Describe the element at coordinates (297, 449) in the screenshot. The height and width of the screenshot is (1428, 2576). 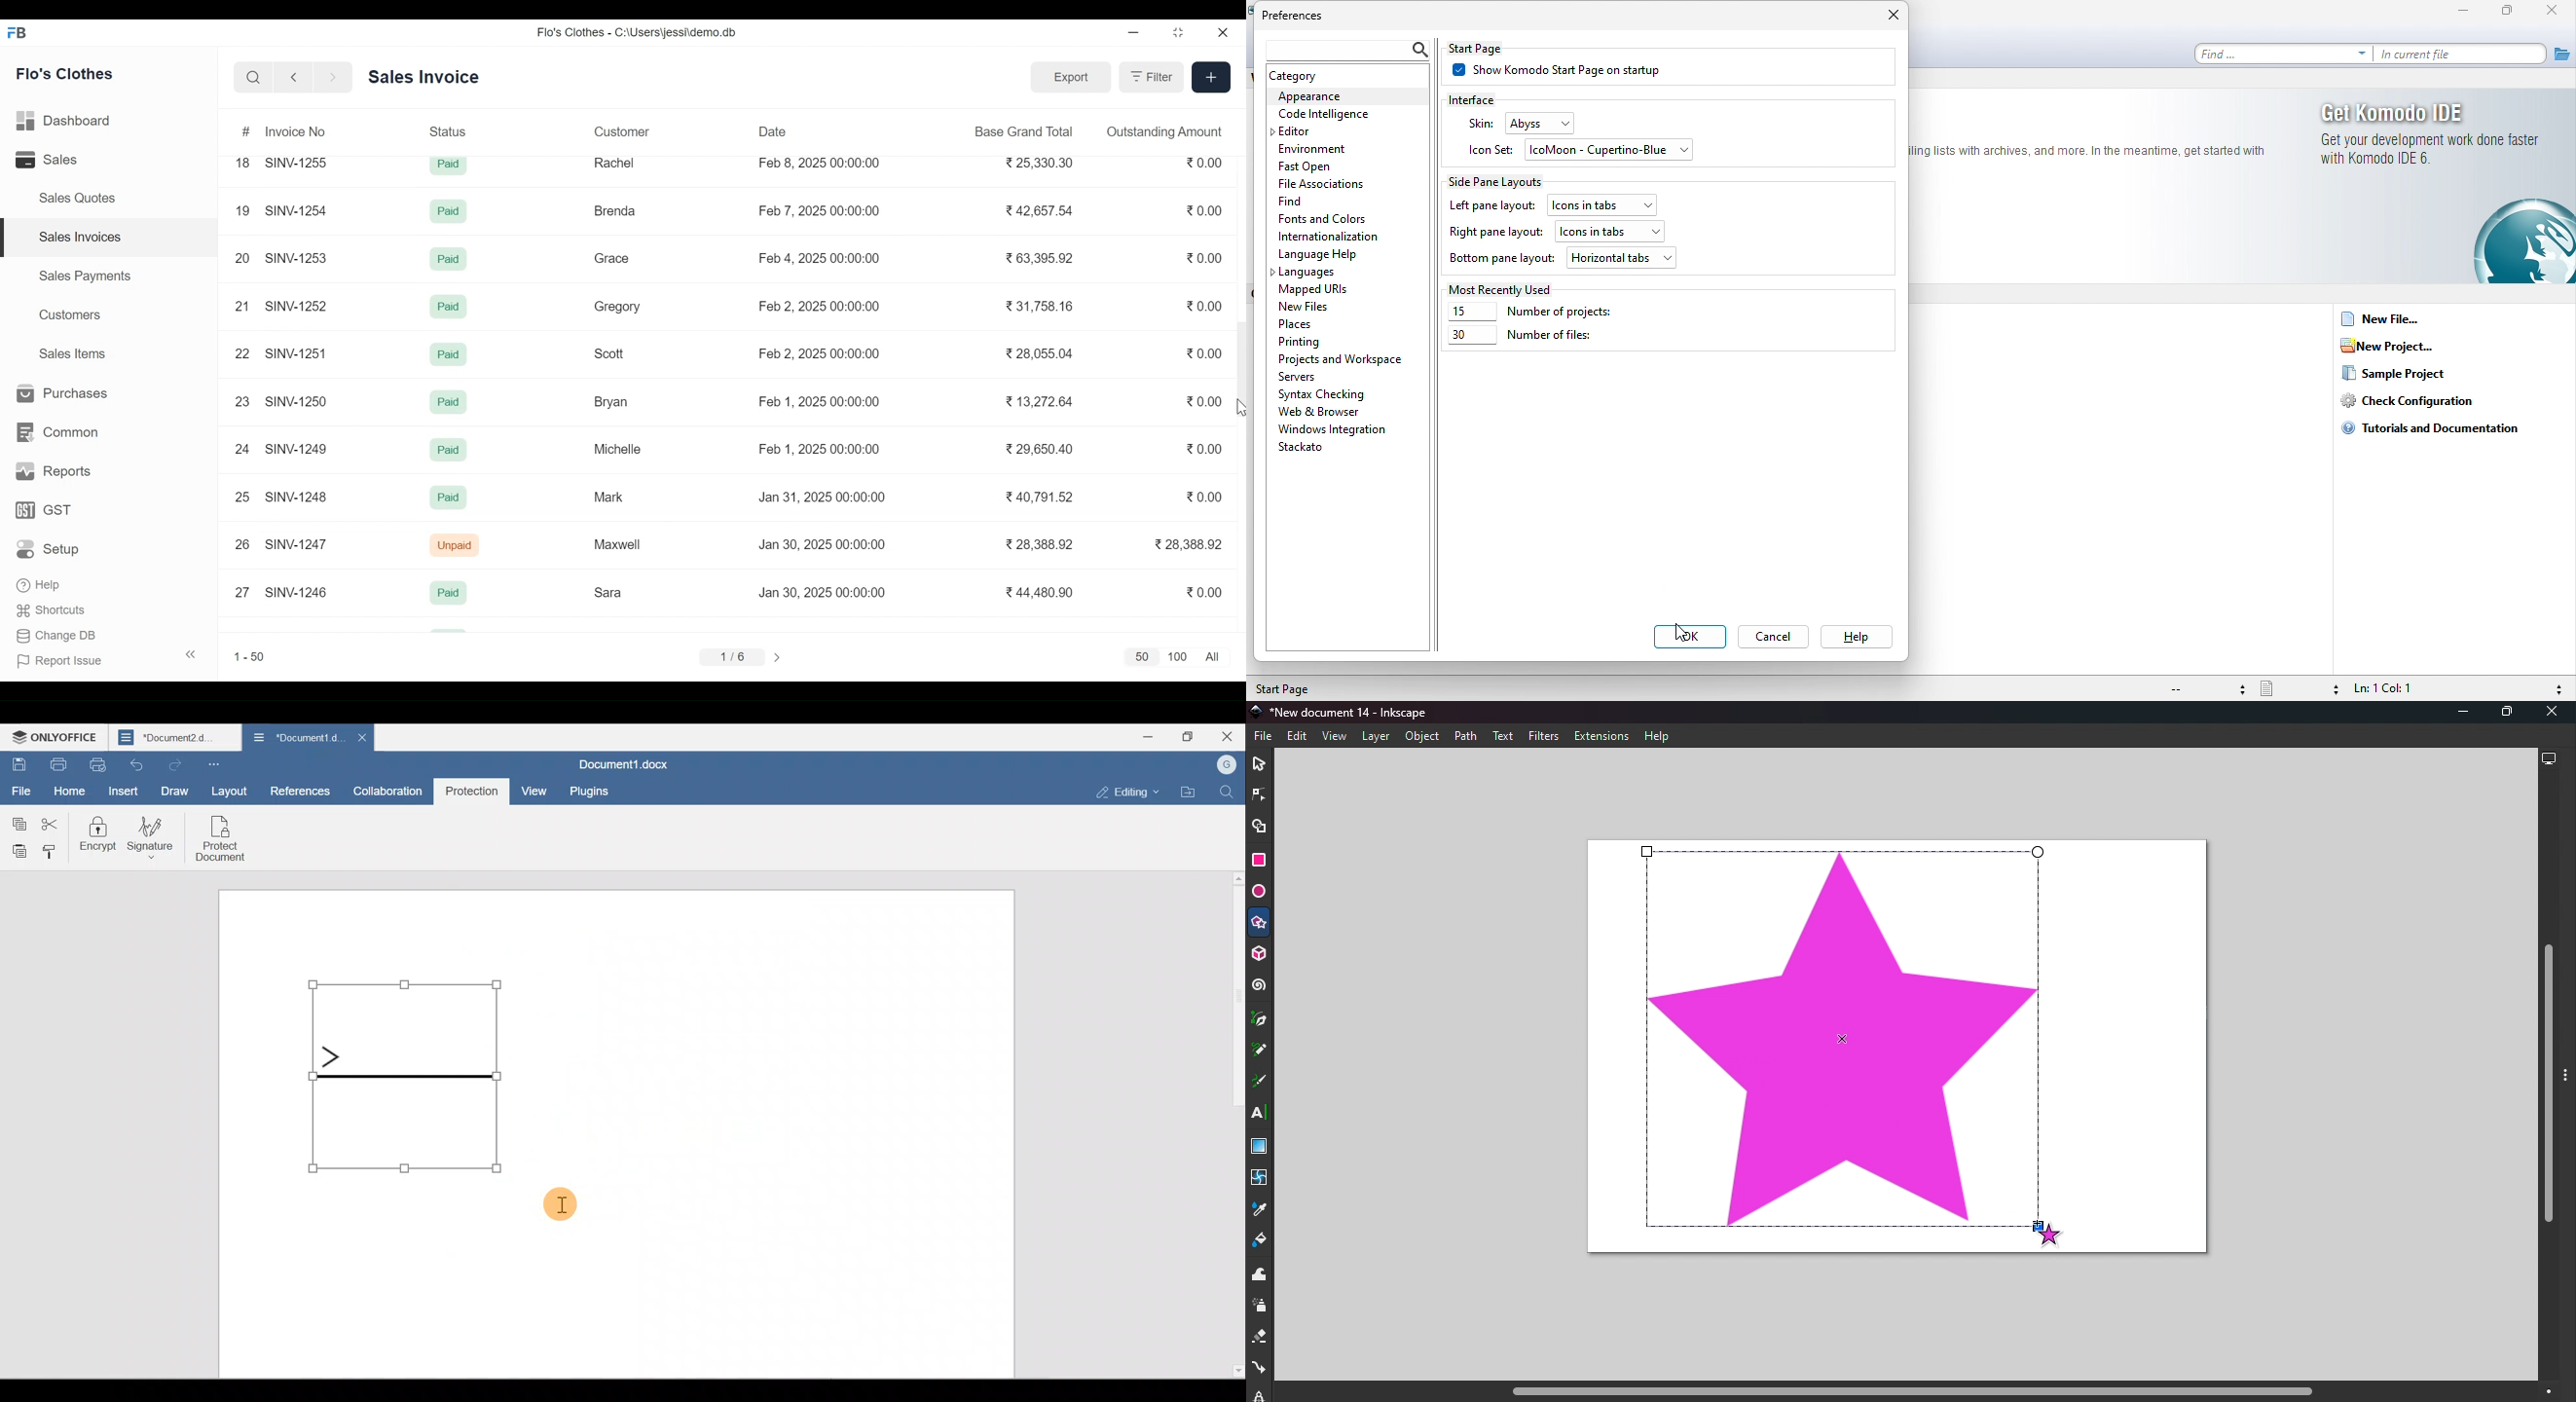
I see `SINV-1249` at that location.